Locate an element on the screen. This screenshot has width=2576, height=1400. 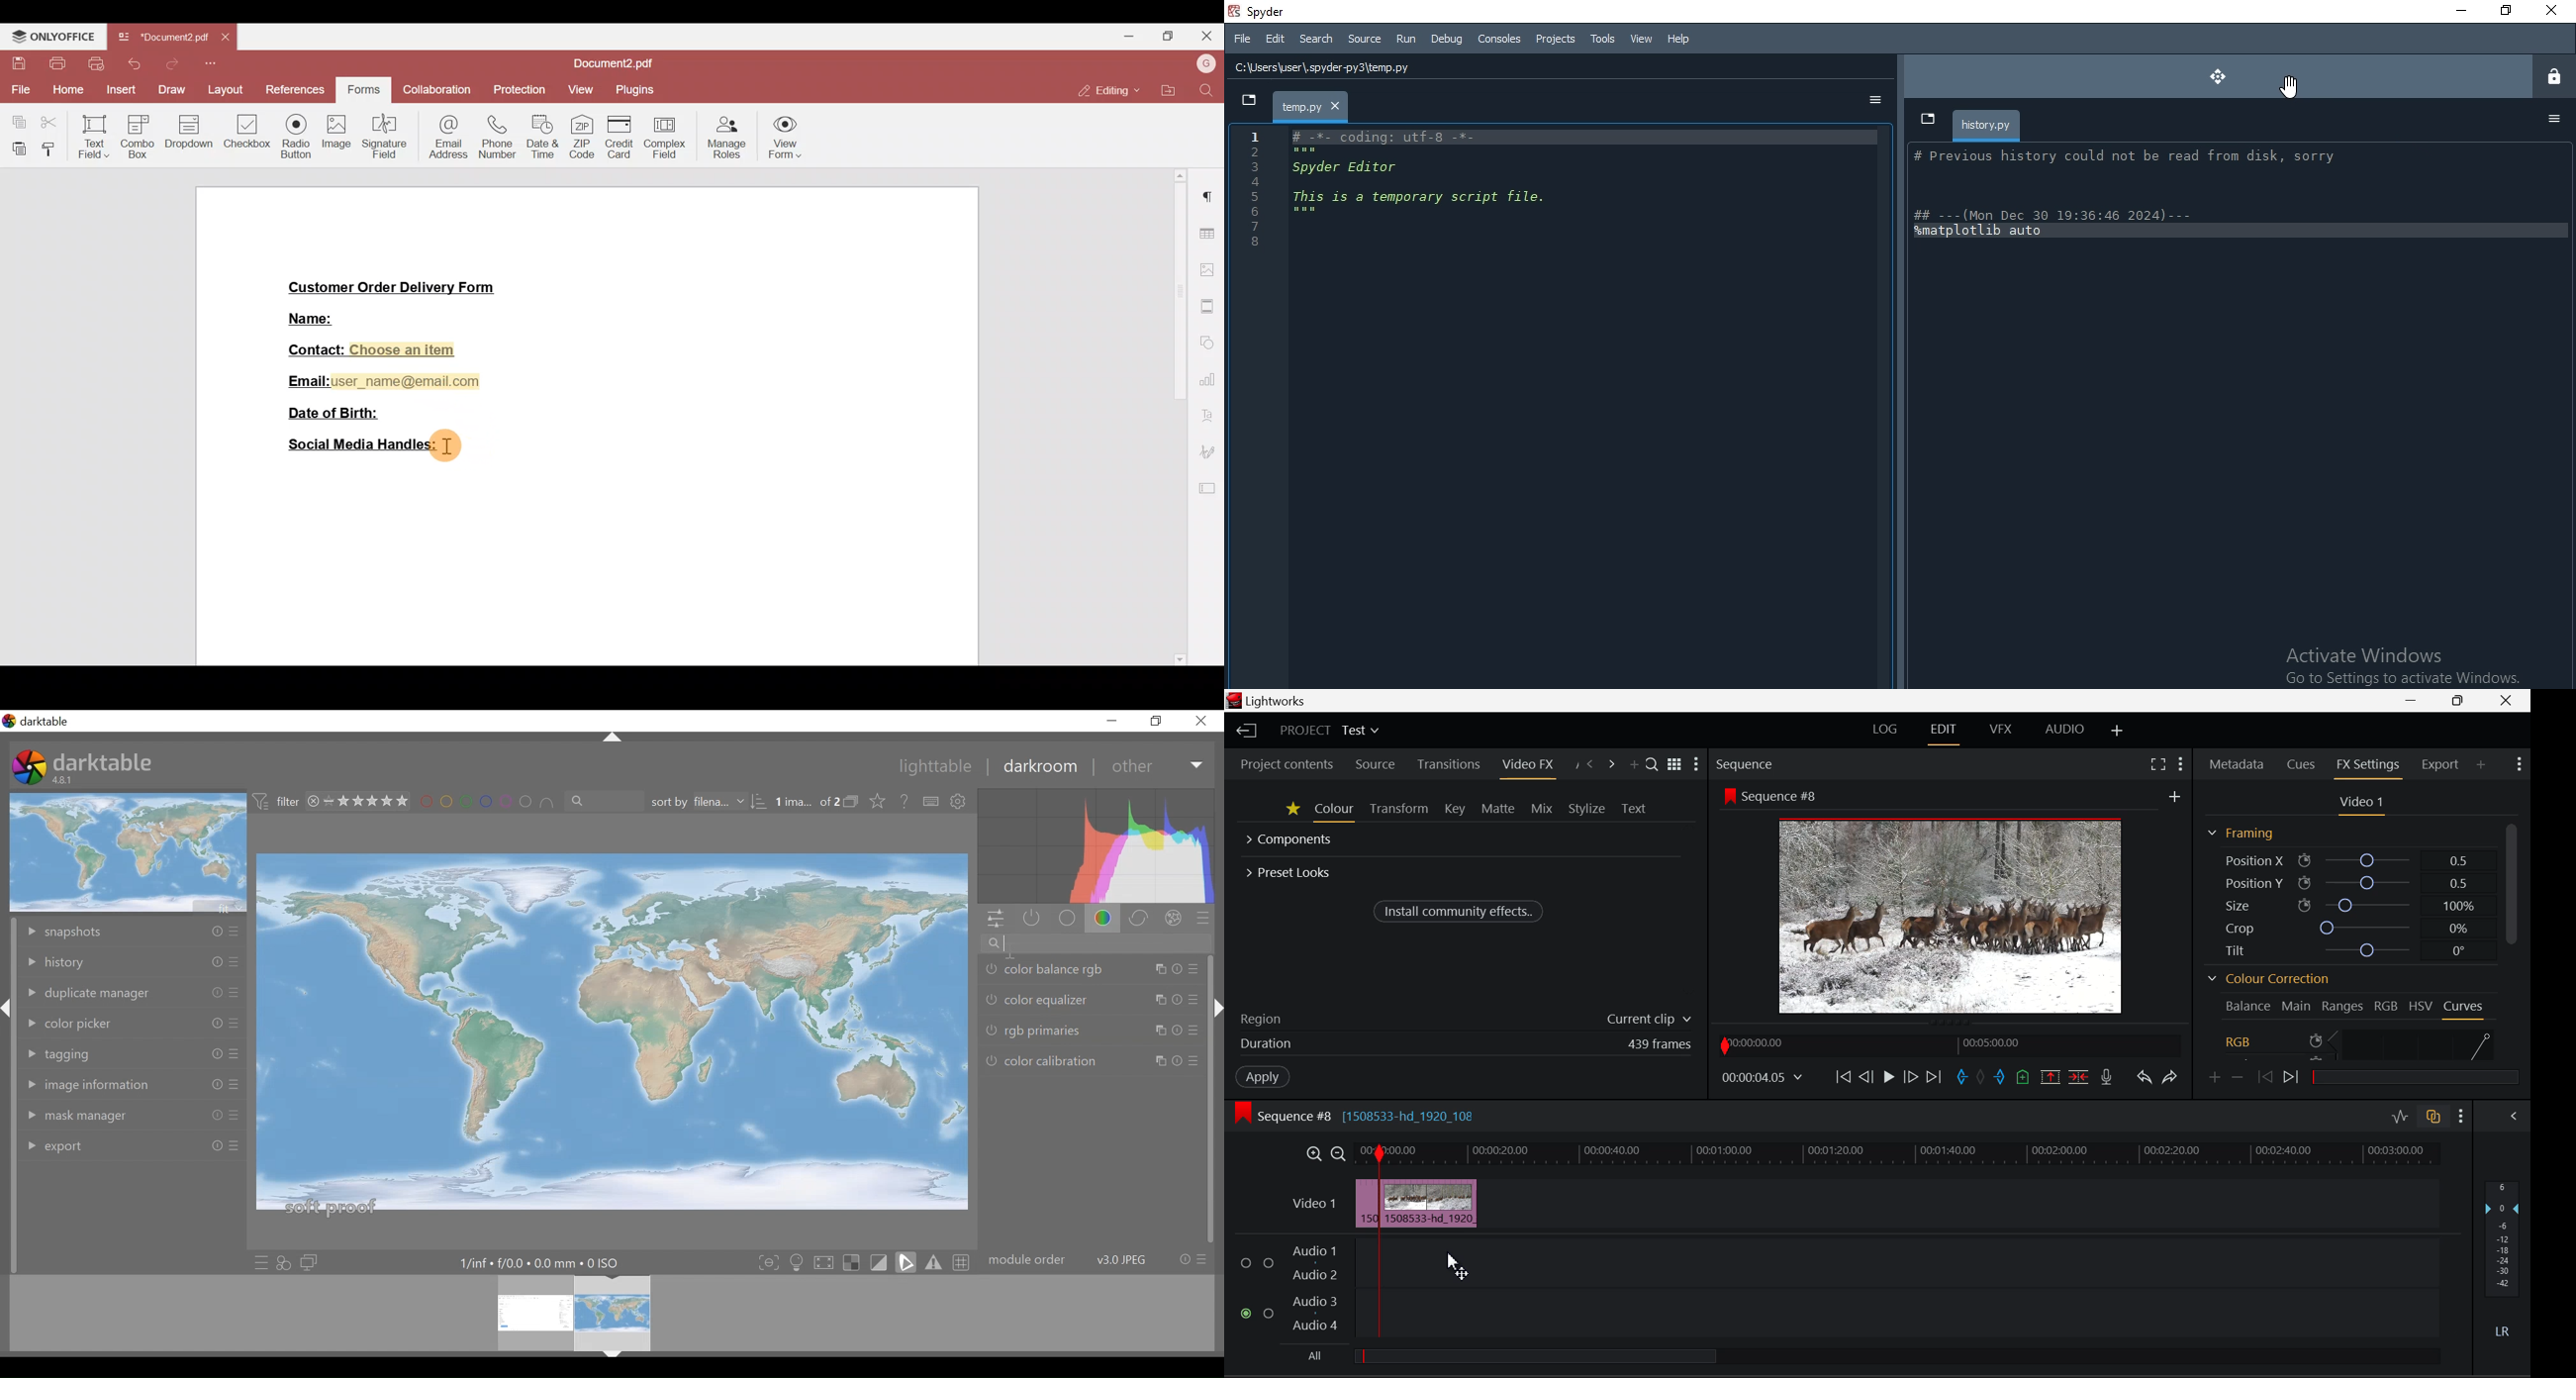
Checkbox is located at coordinates (246, 130).